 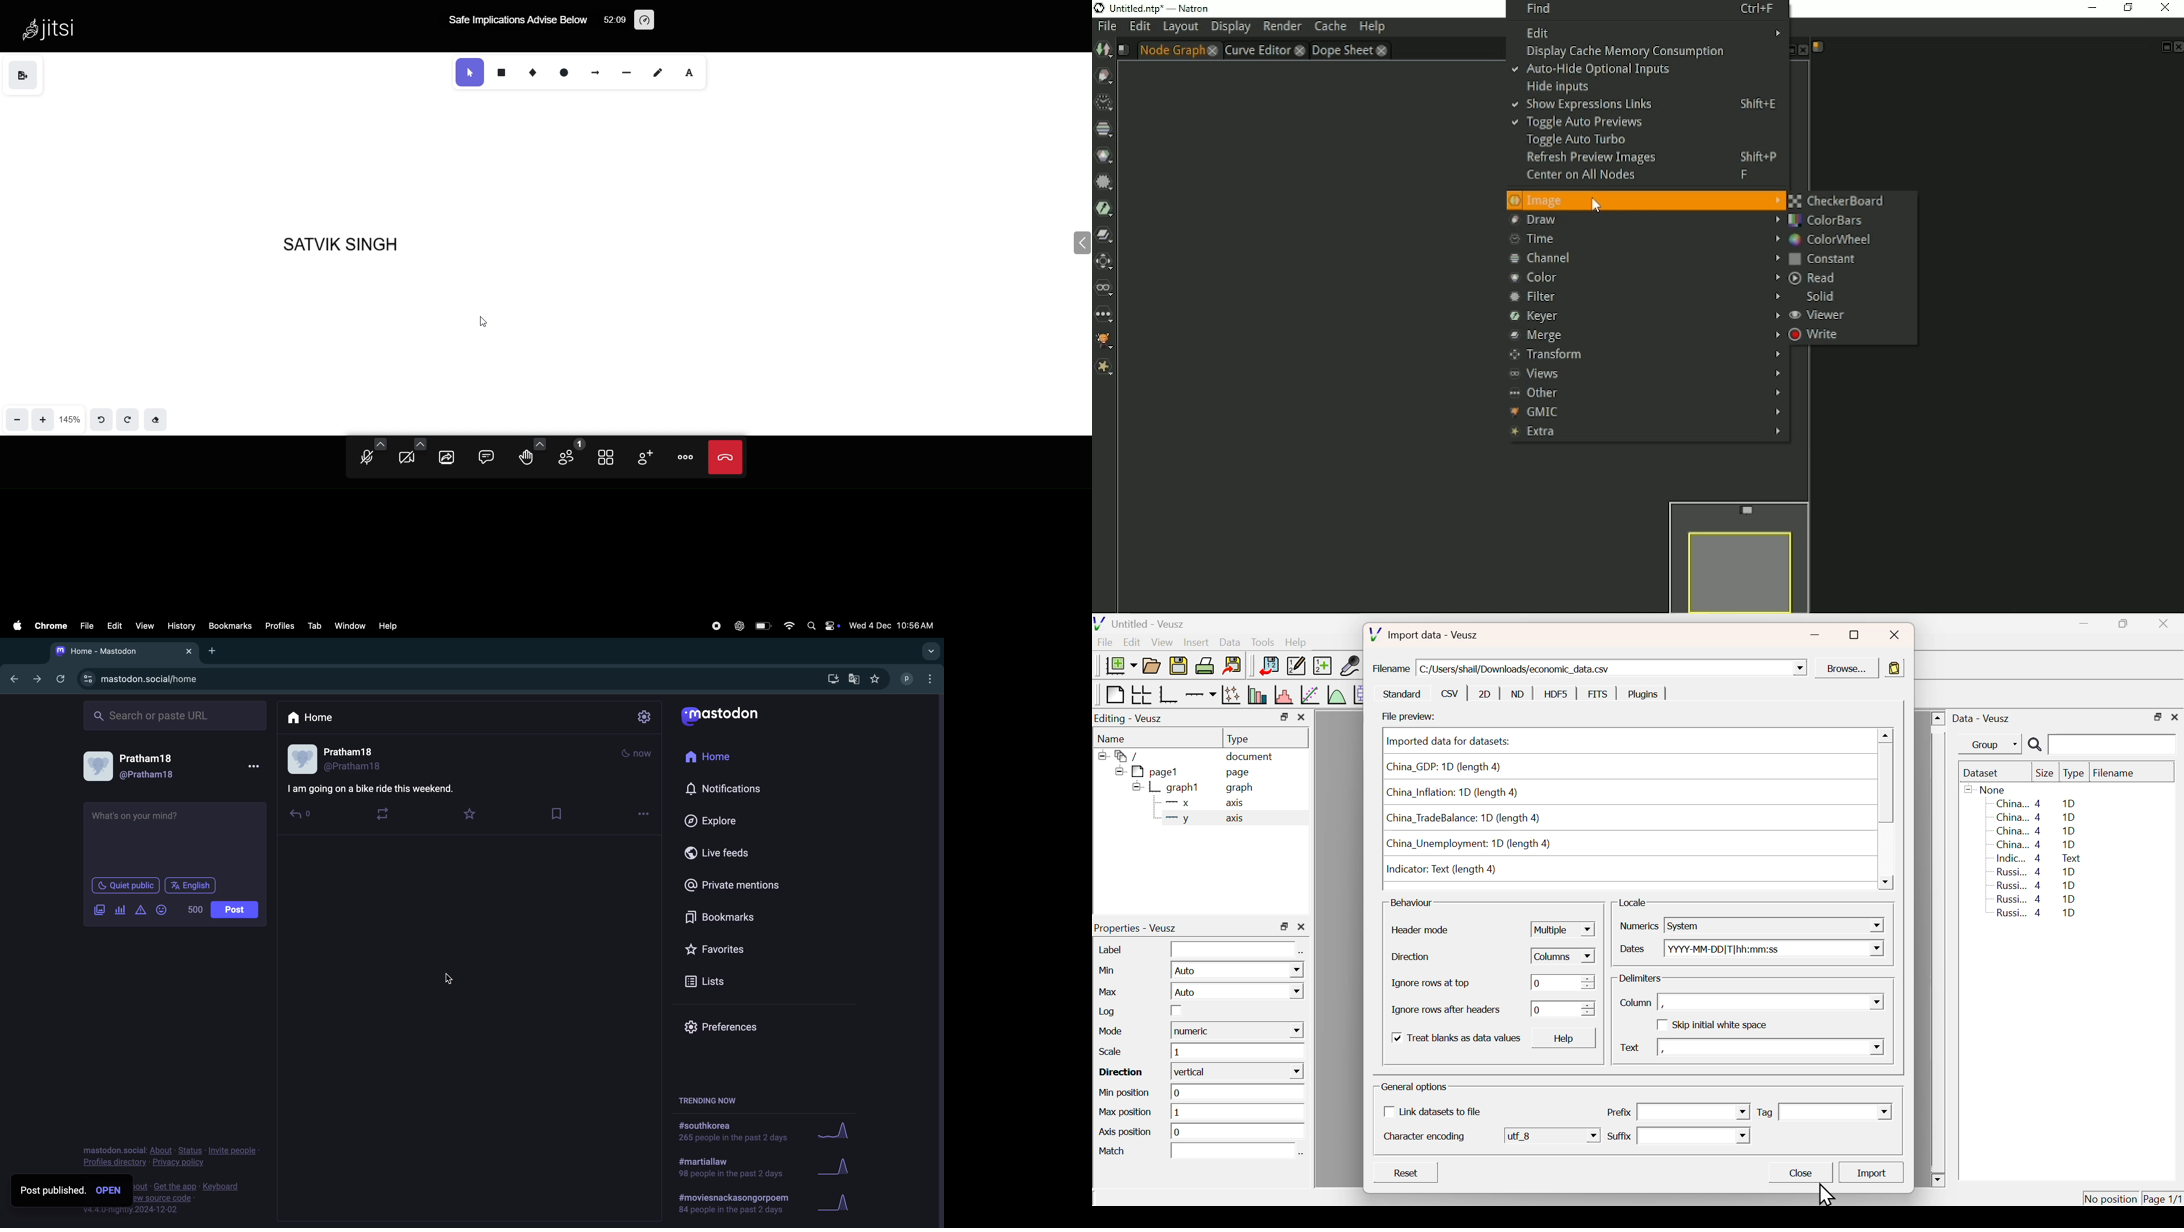 I want to click on settings, so click(x=644, y=718).